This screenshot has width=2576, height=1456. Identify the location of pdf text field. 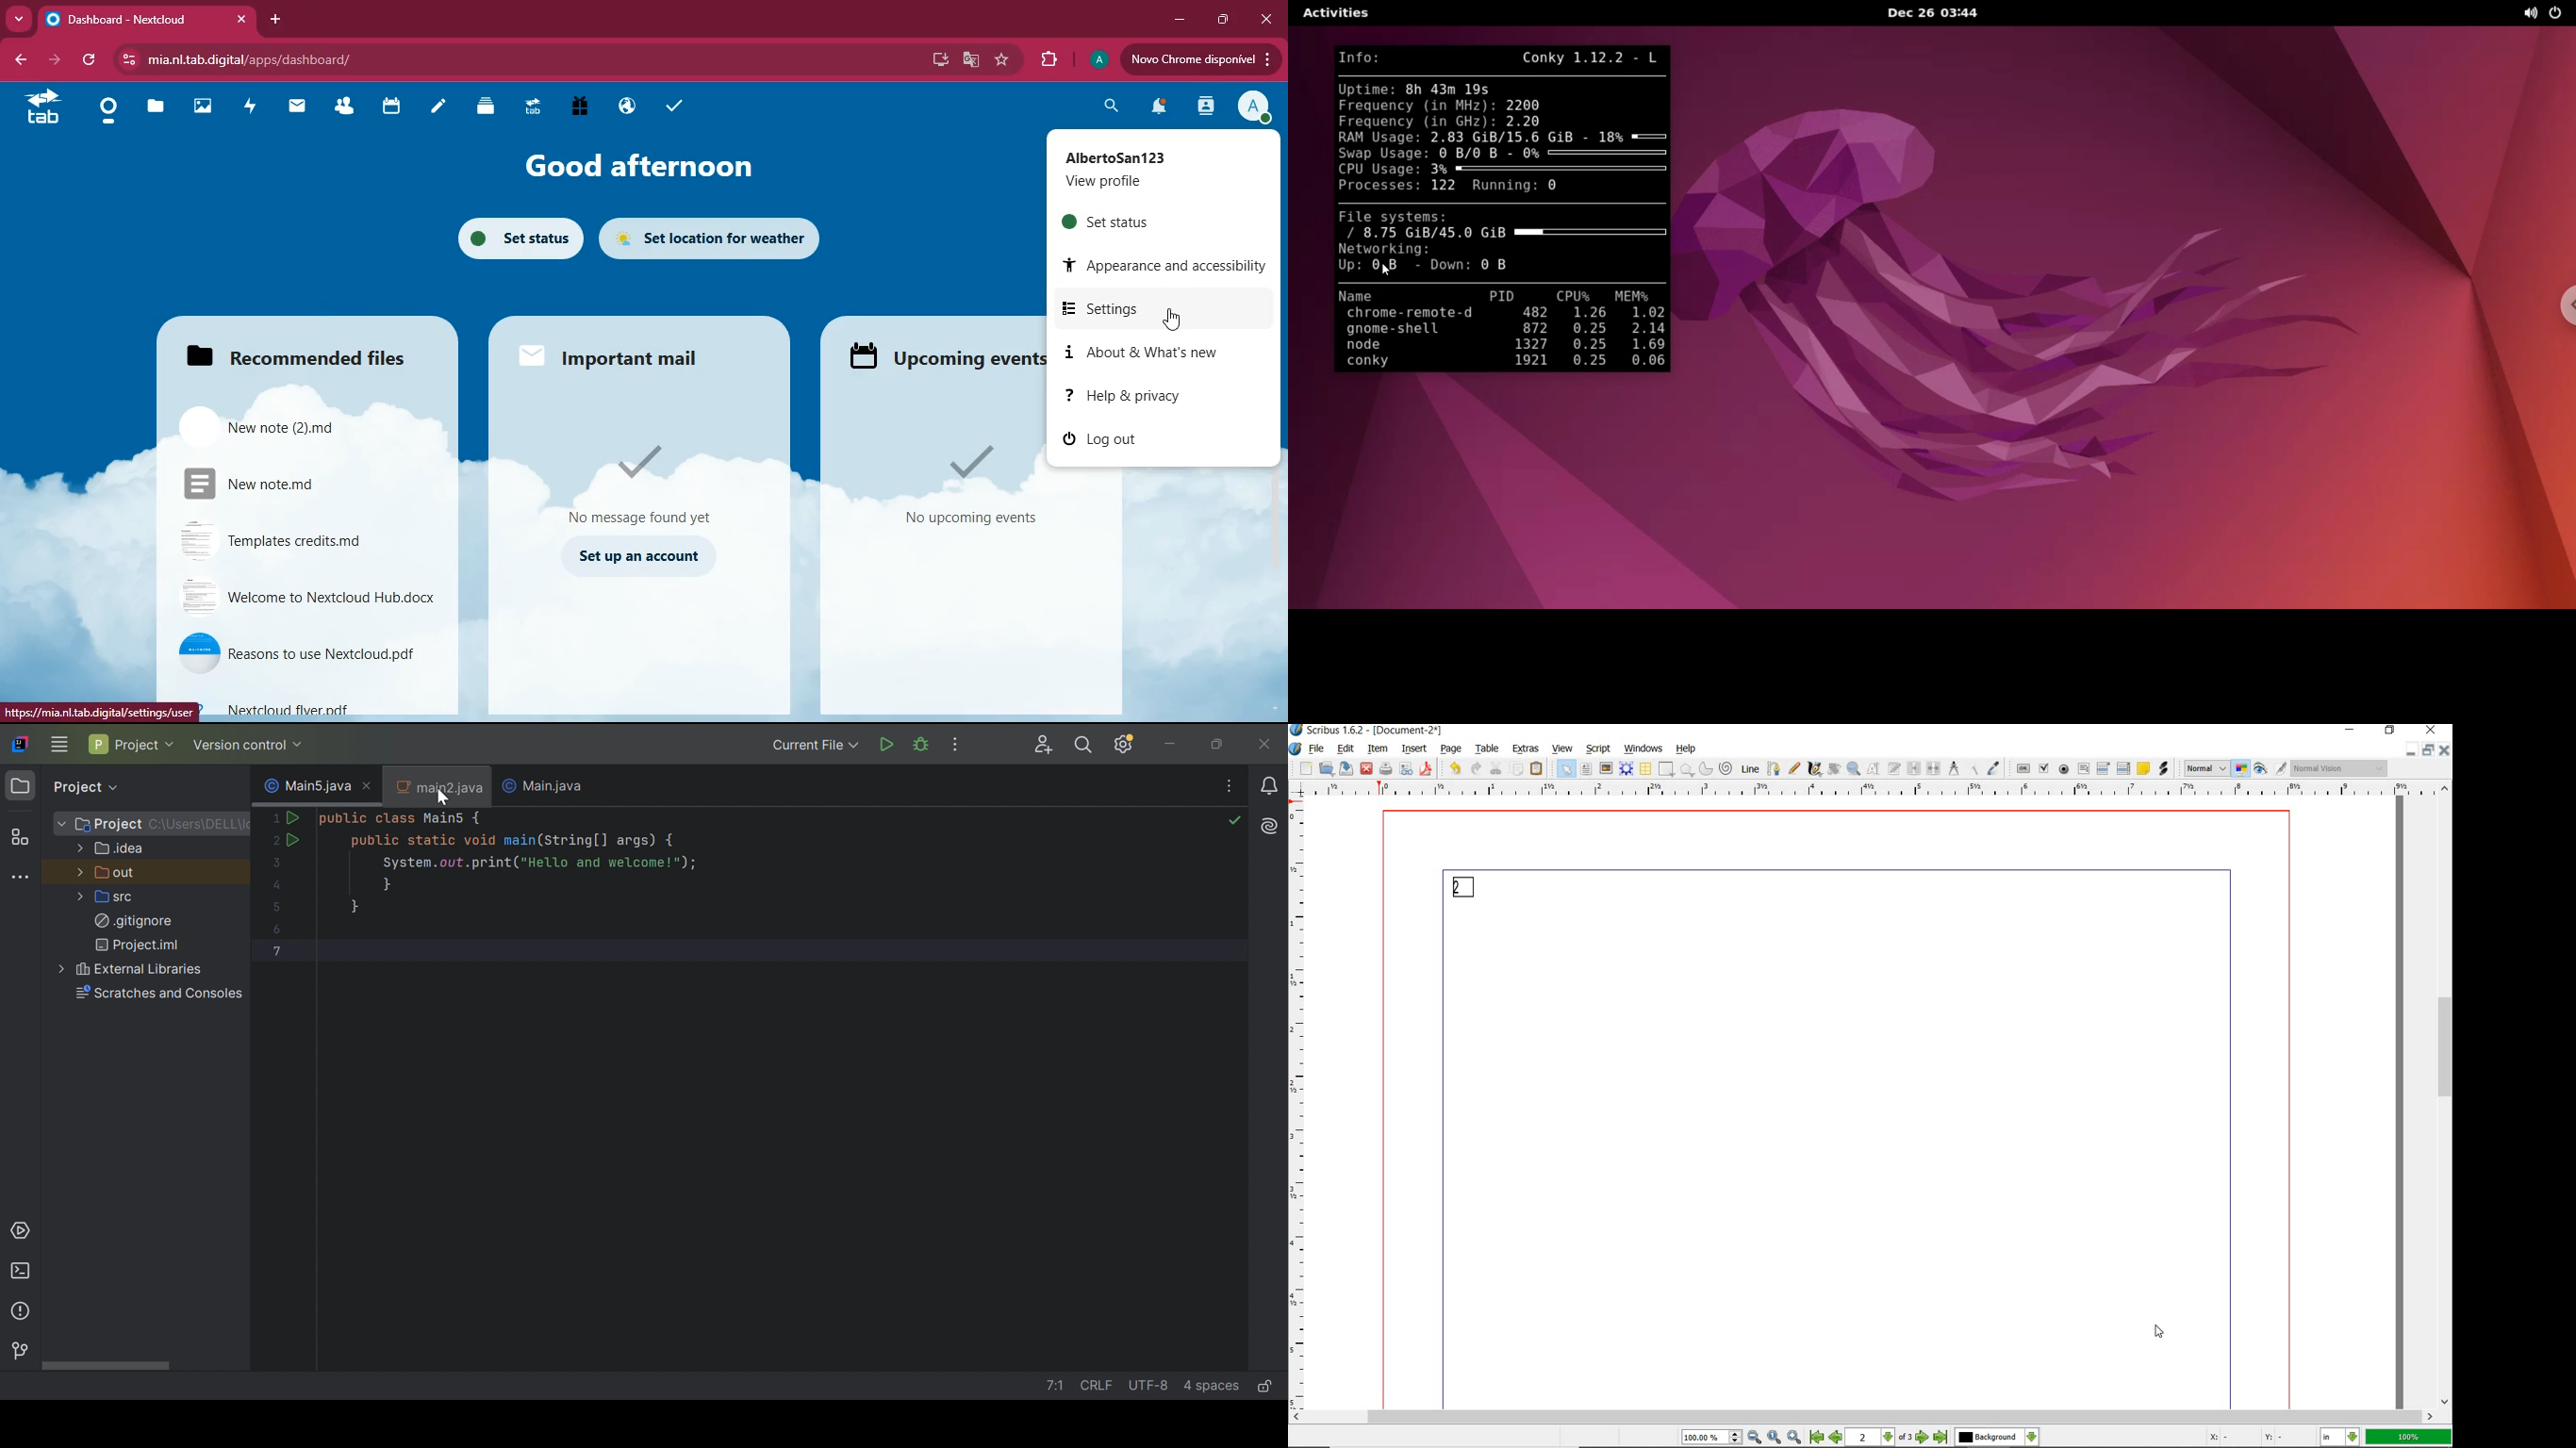
(2084, 768).